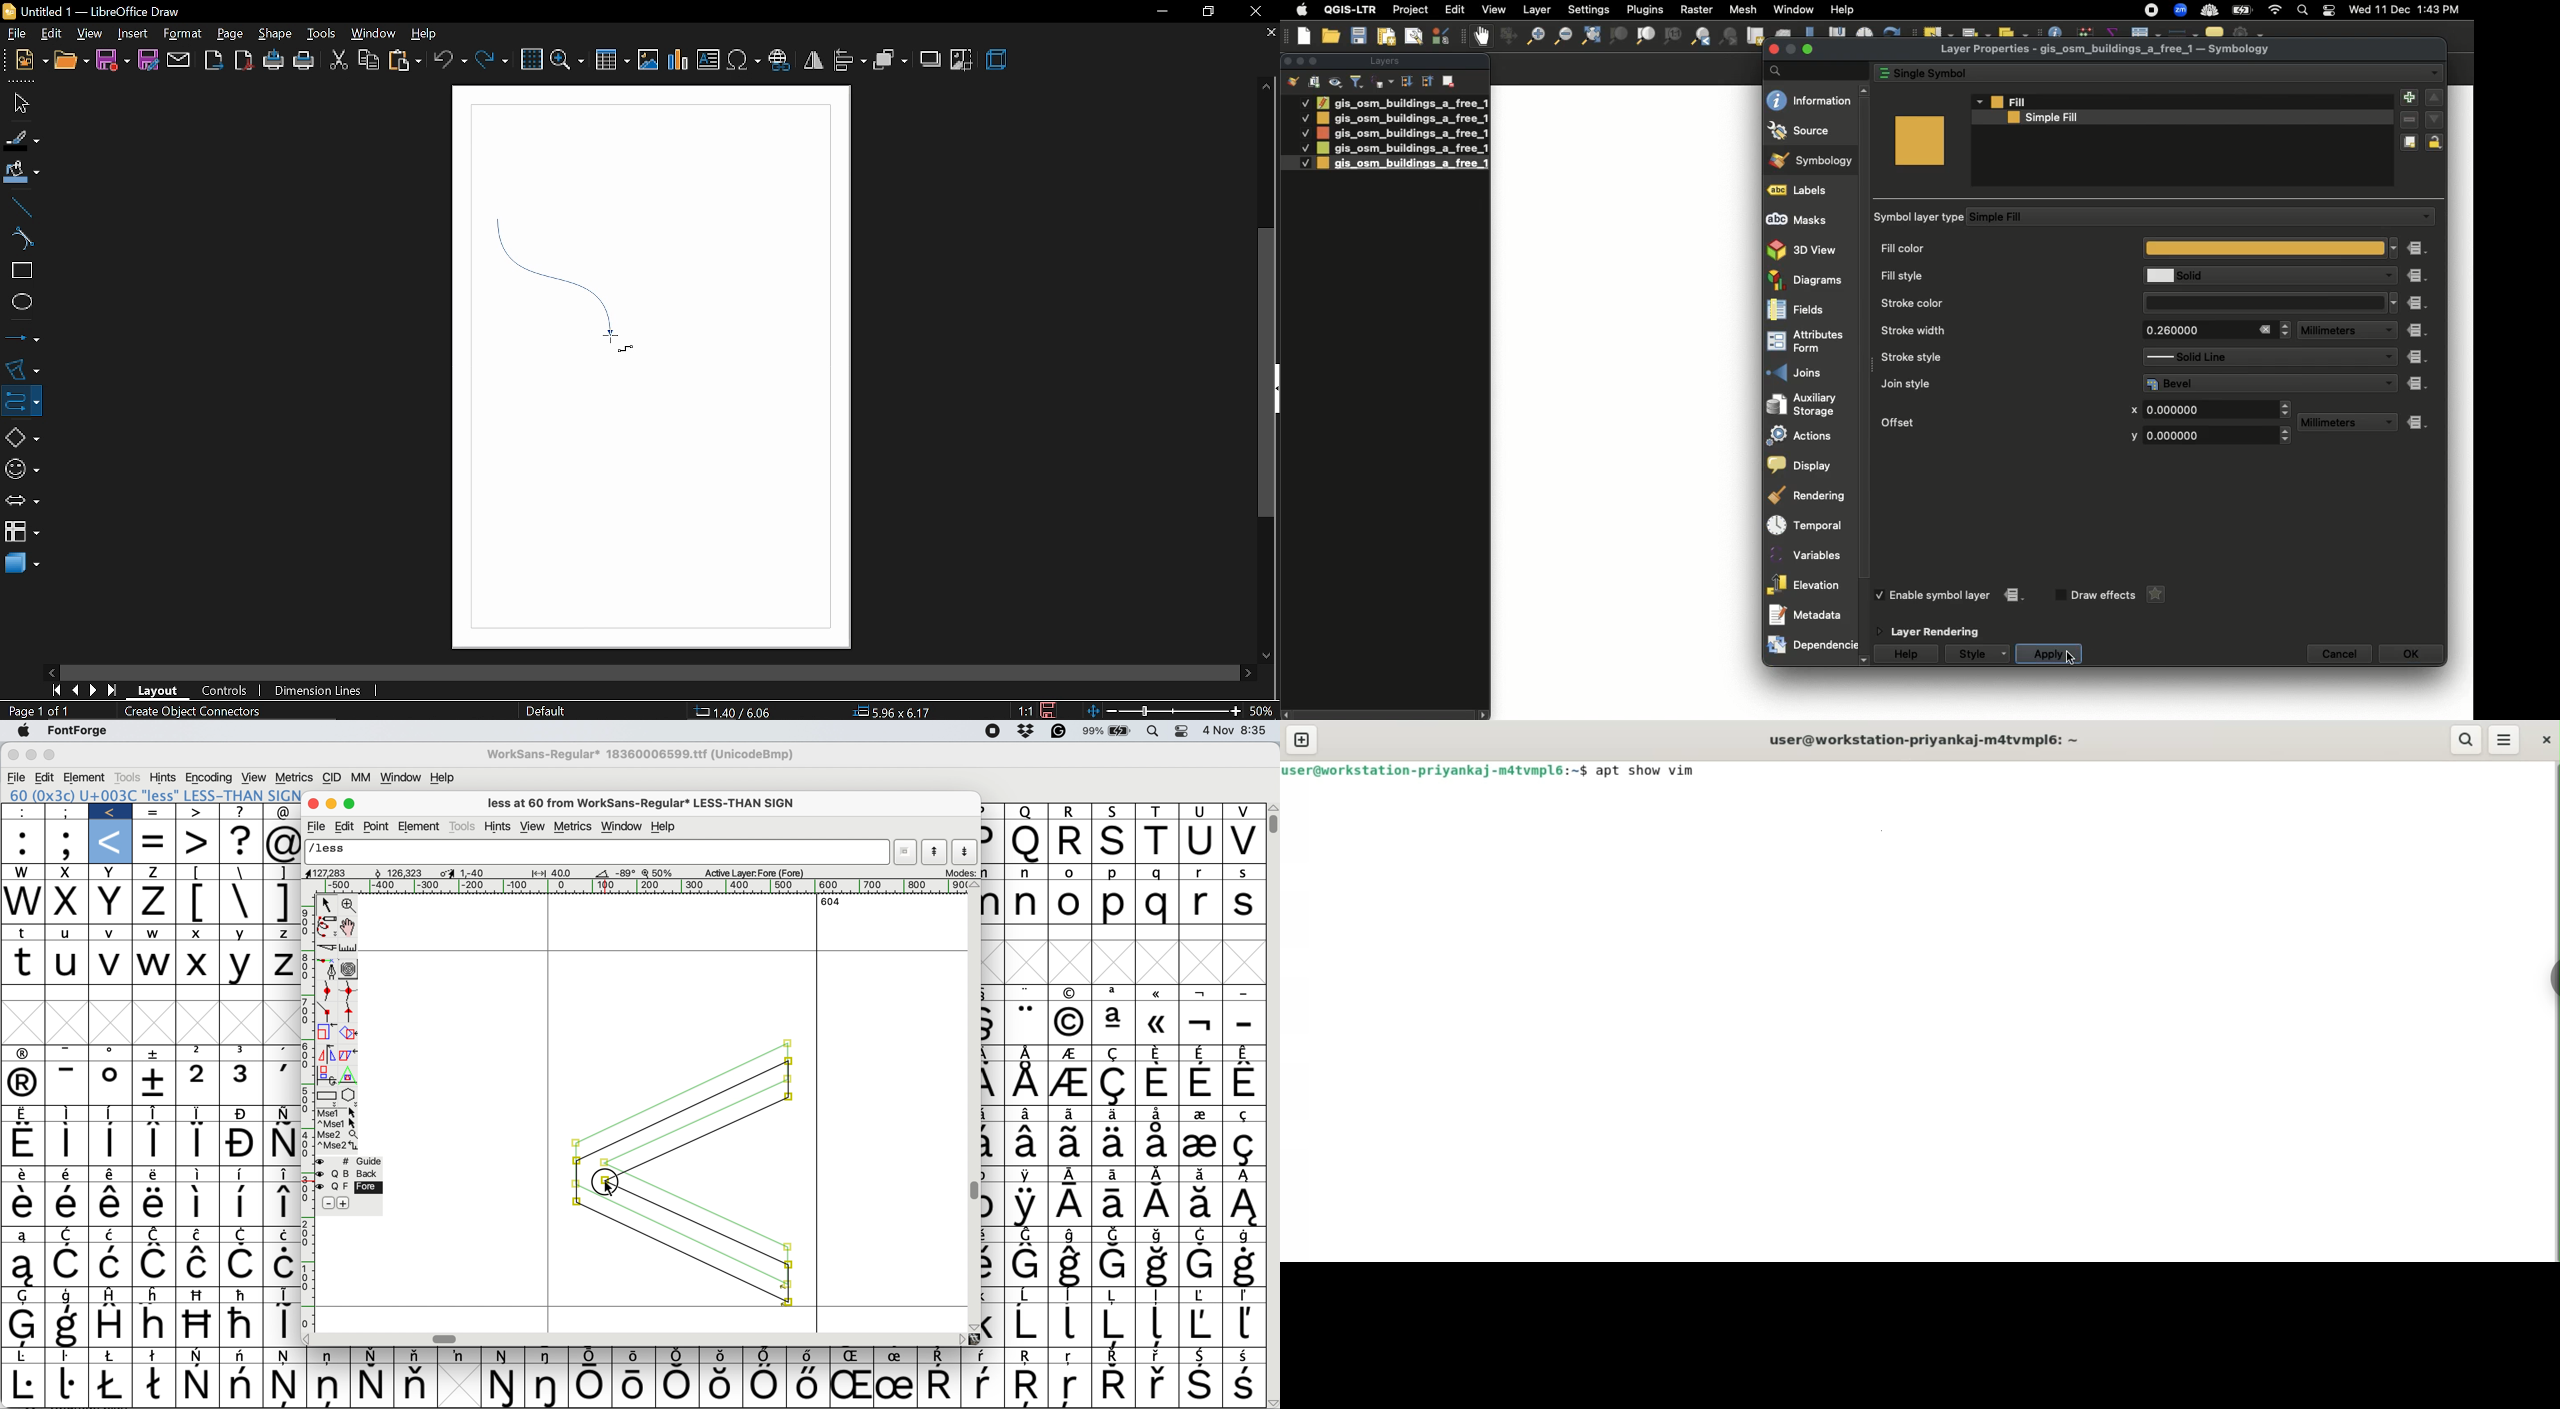 Image resolution: width=2576 pixels, height=1428 pixels. What do you see at coordinates (338, 1130) in the screenshot?
I see `more options` at bounding box center [338, 1130].